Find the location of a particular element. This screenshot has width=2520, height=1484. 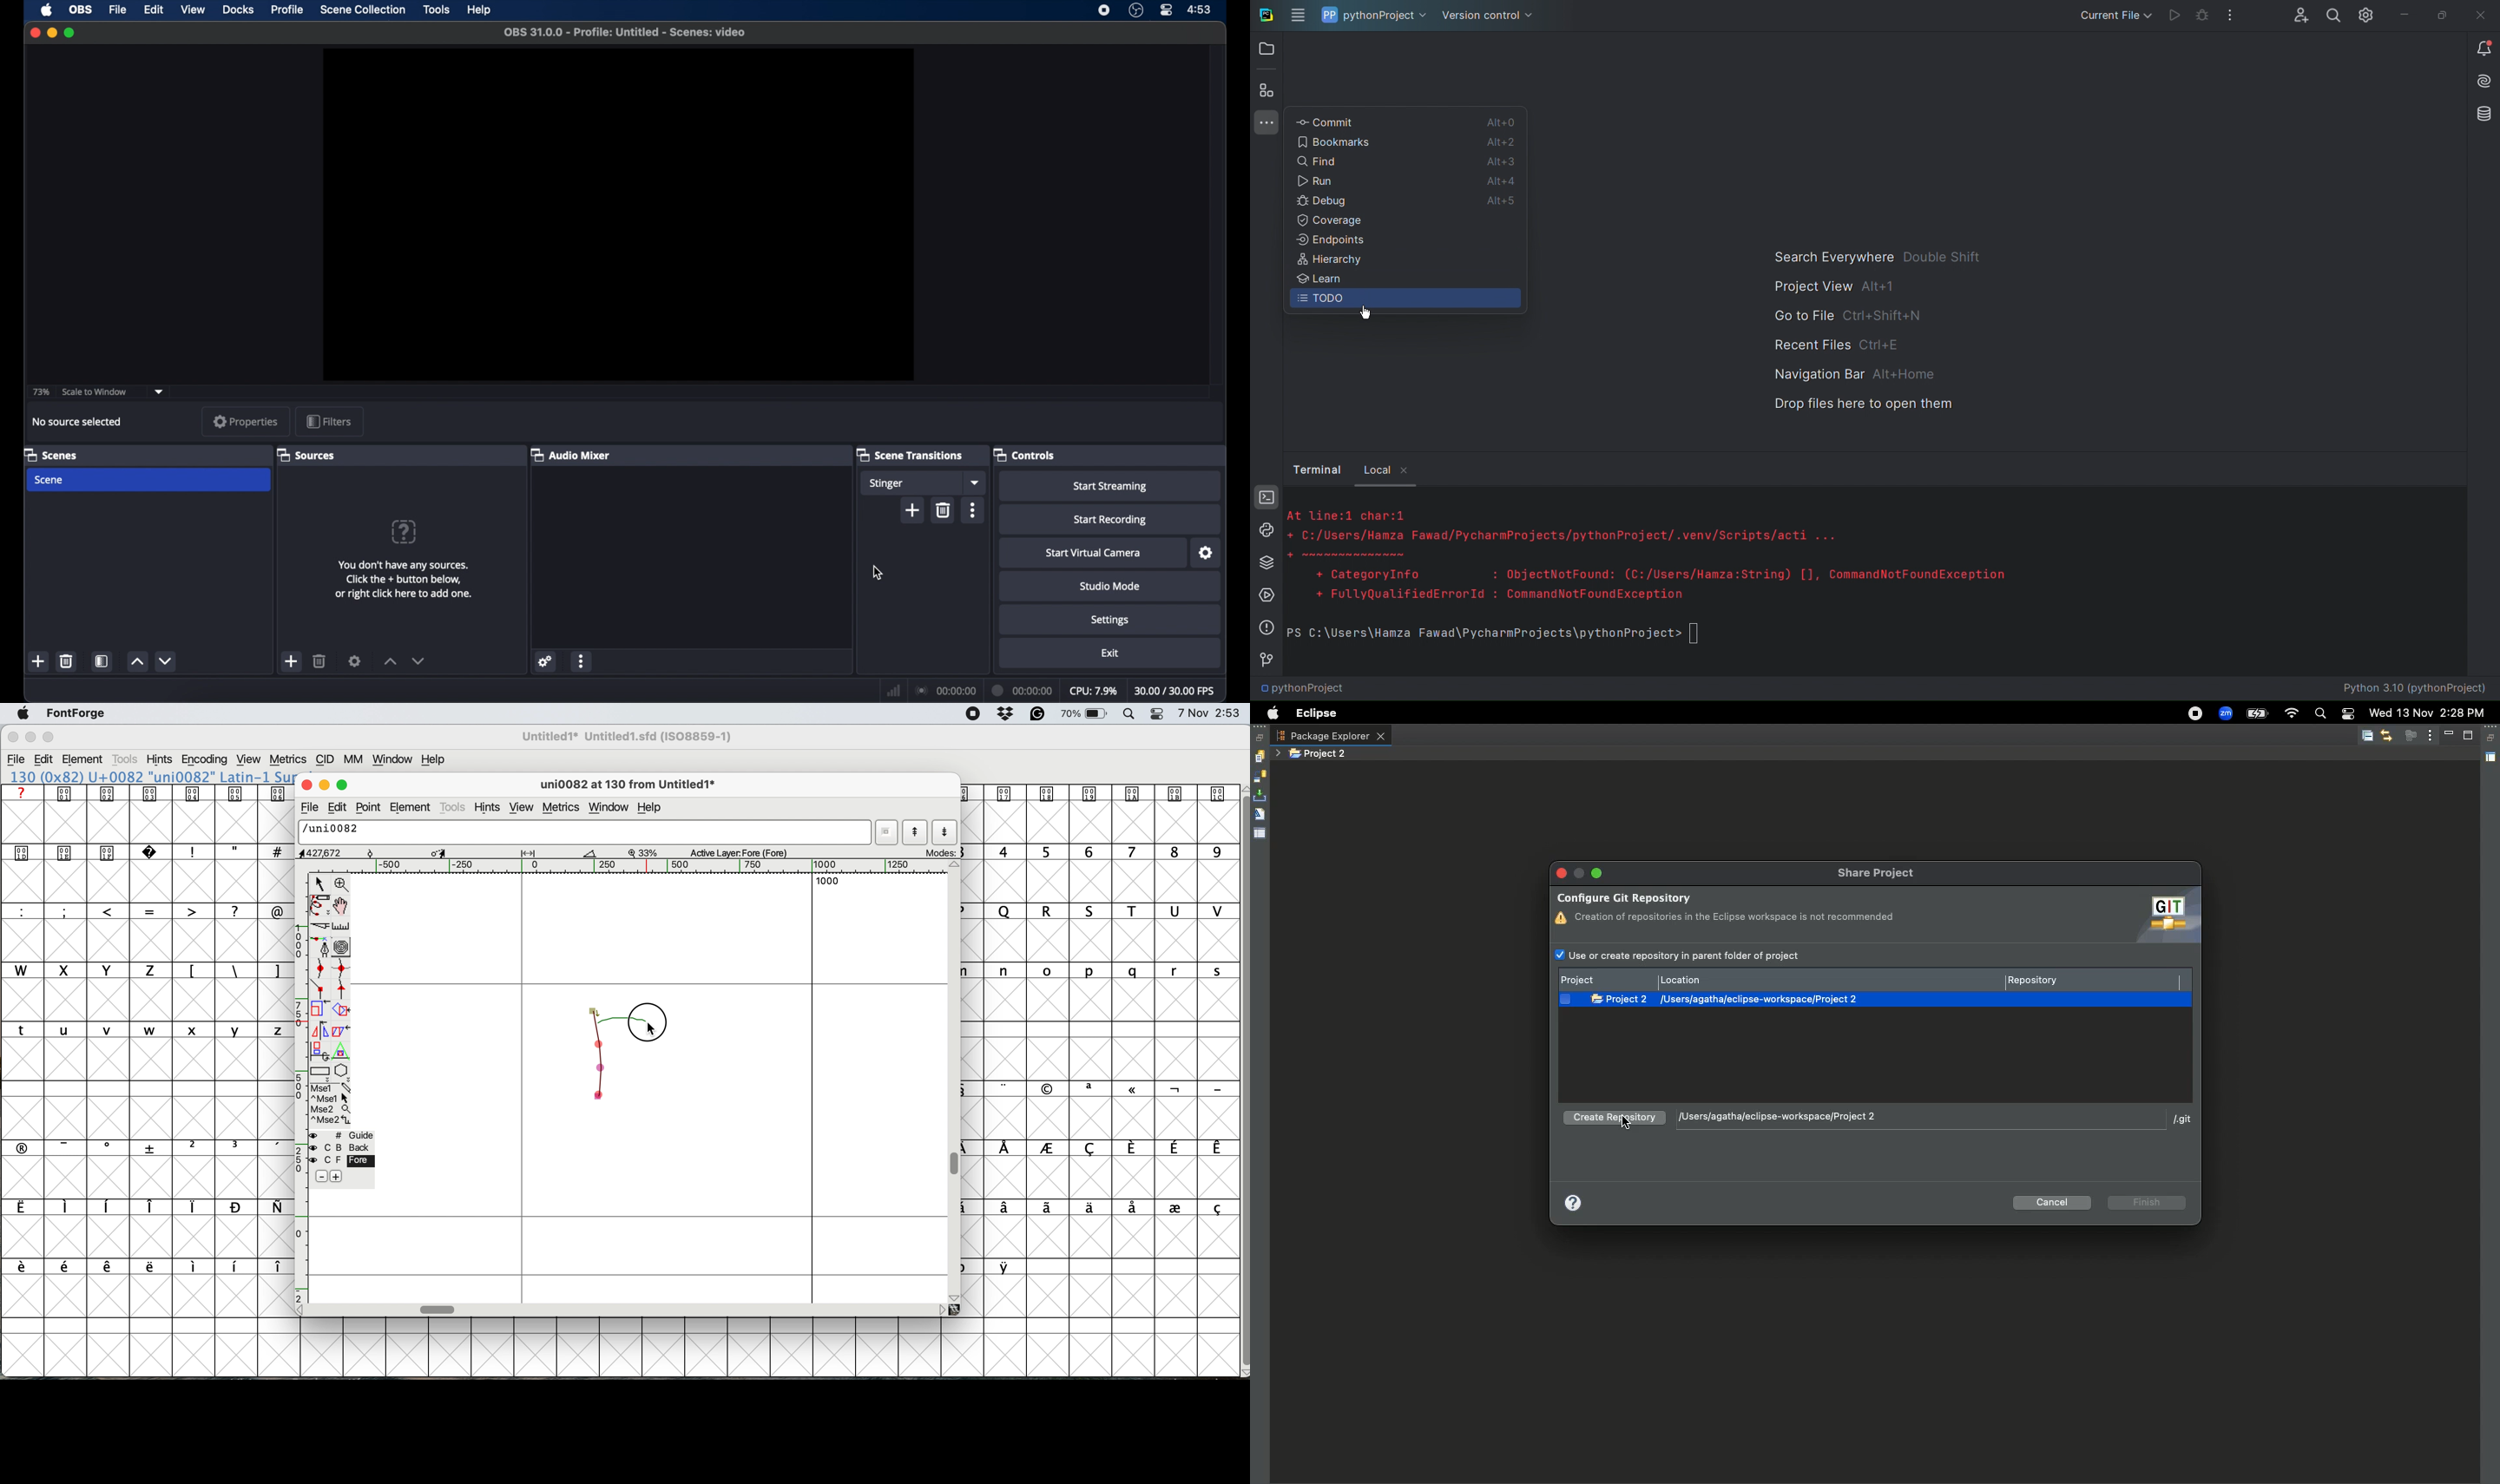

close is located at coordinates (12, 738).